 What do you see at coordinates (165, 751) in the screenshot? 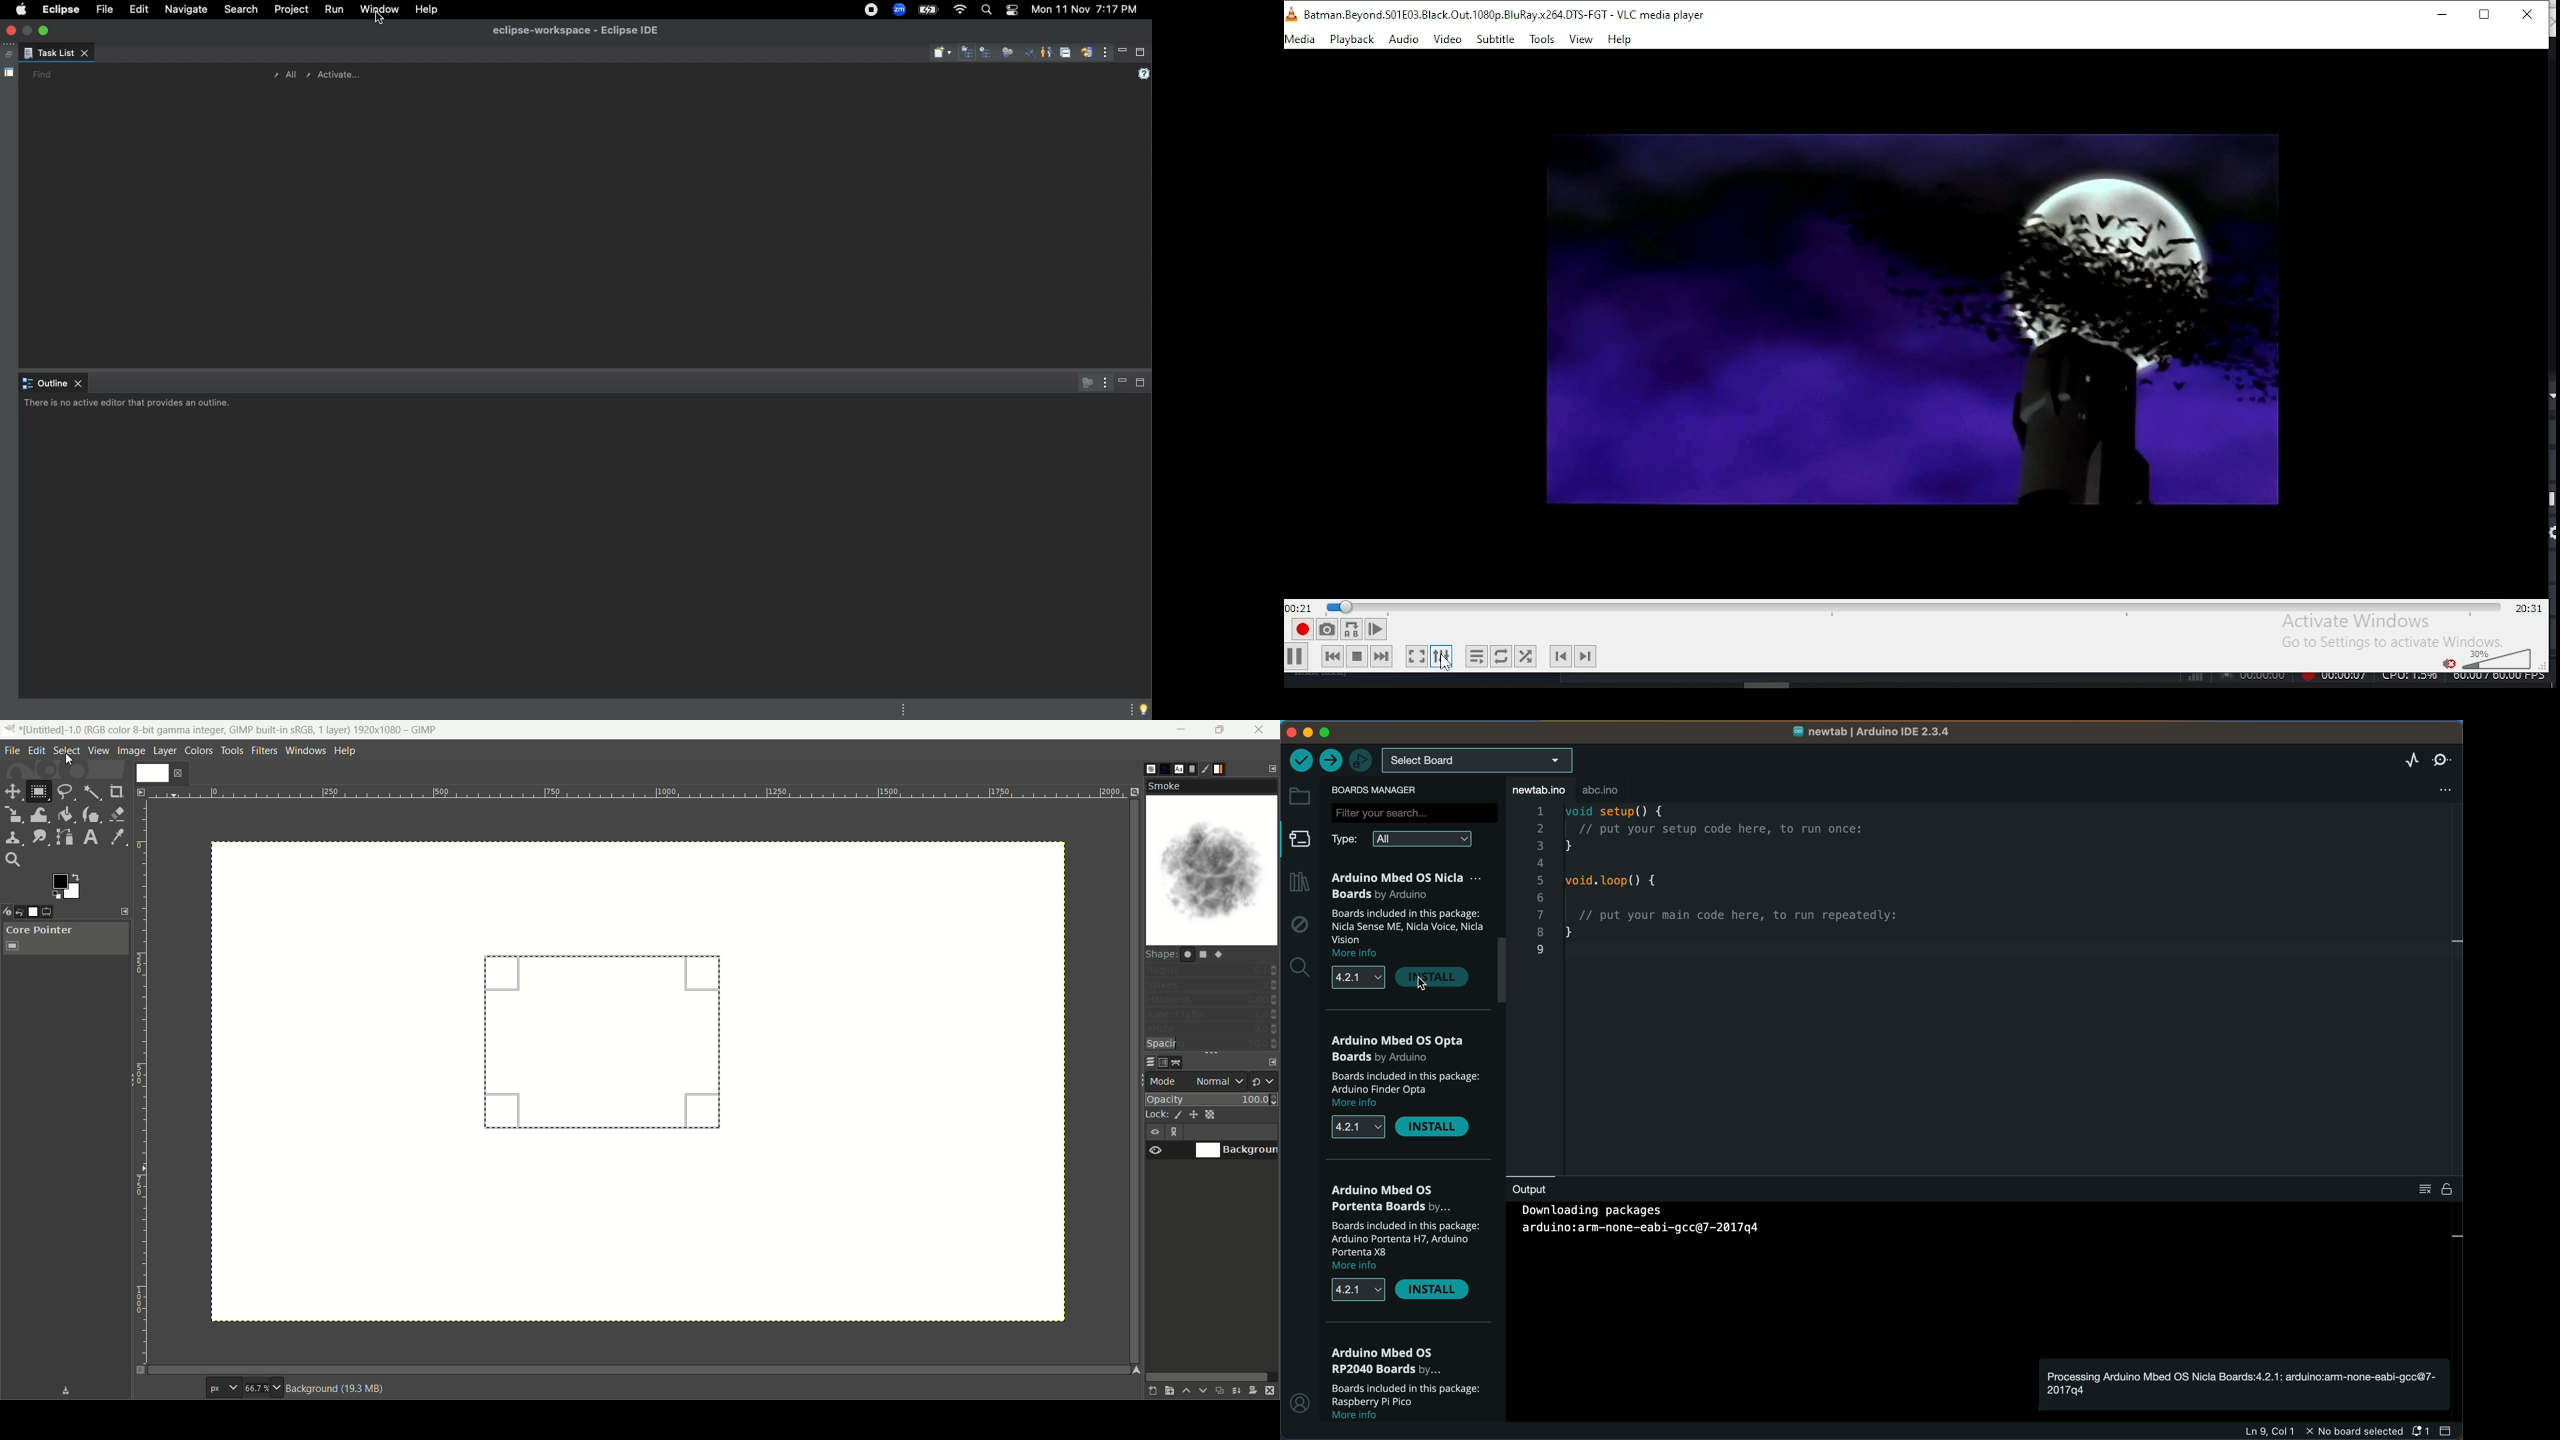
I see `layer` at bounding box center [165, 751].